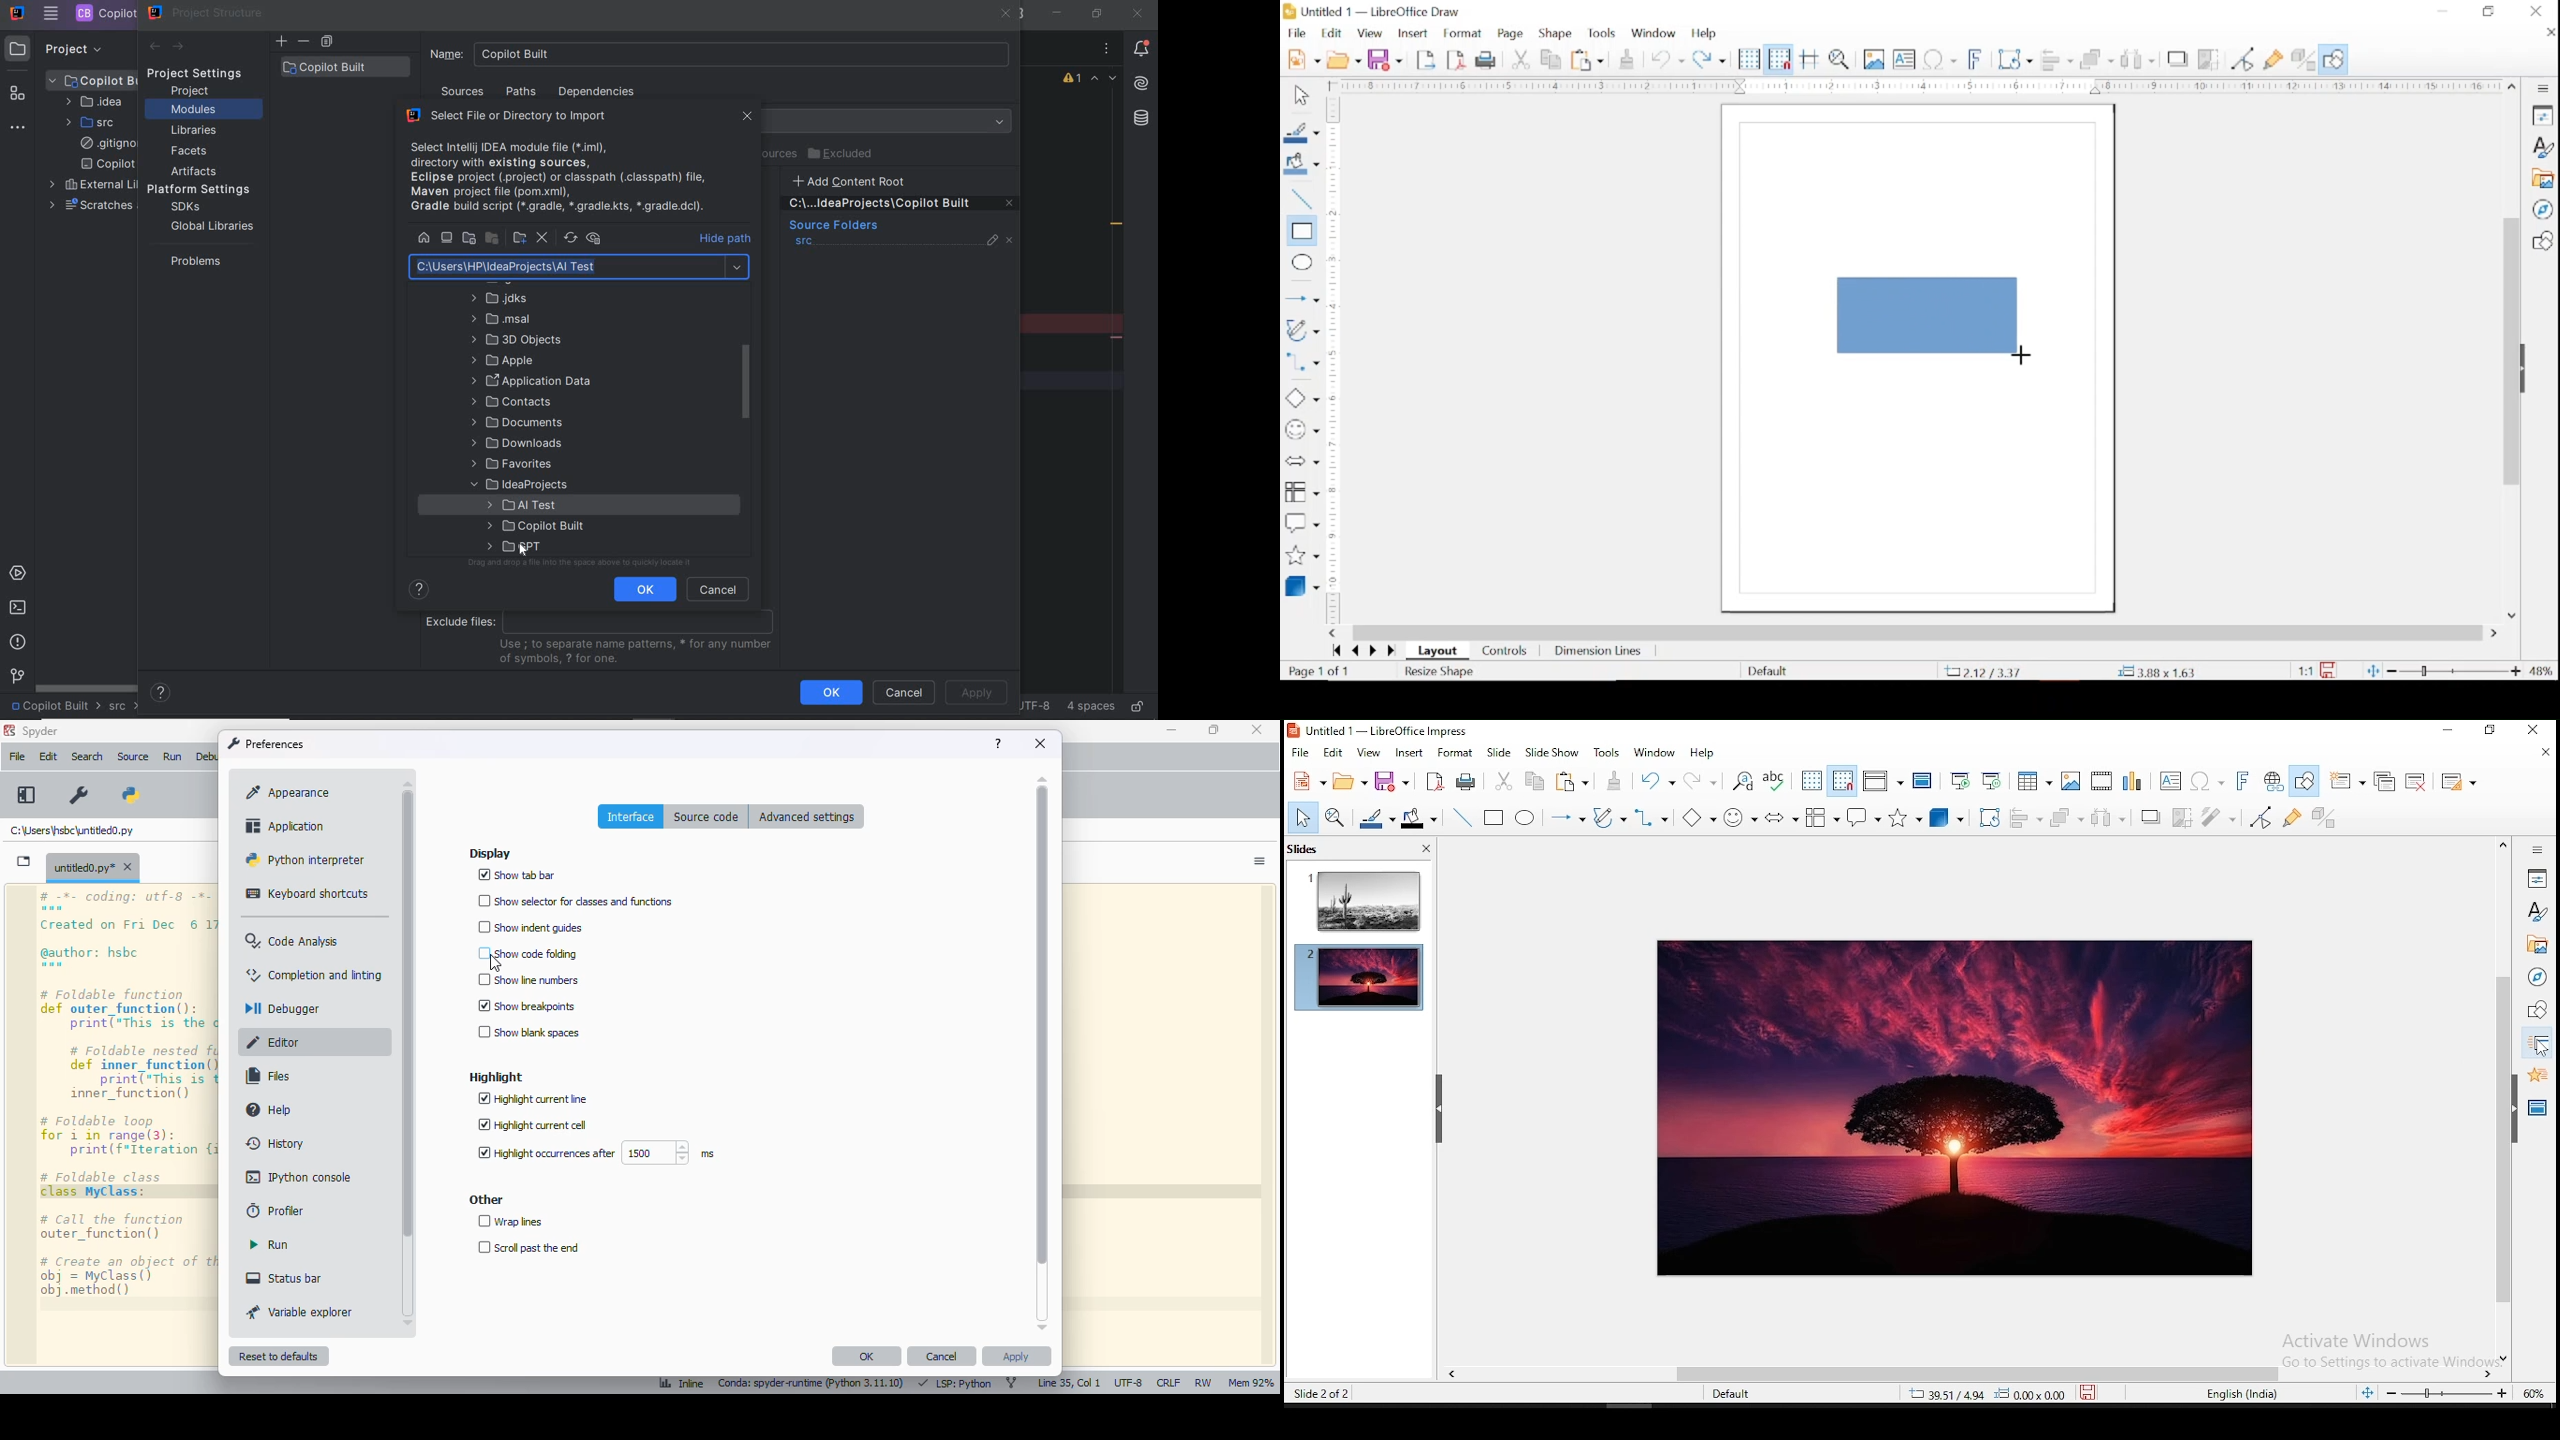 The image size is (2576, 1456). I want to click on copy, so click(1553, 60).